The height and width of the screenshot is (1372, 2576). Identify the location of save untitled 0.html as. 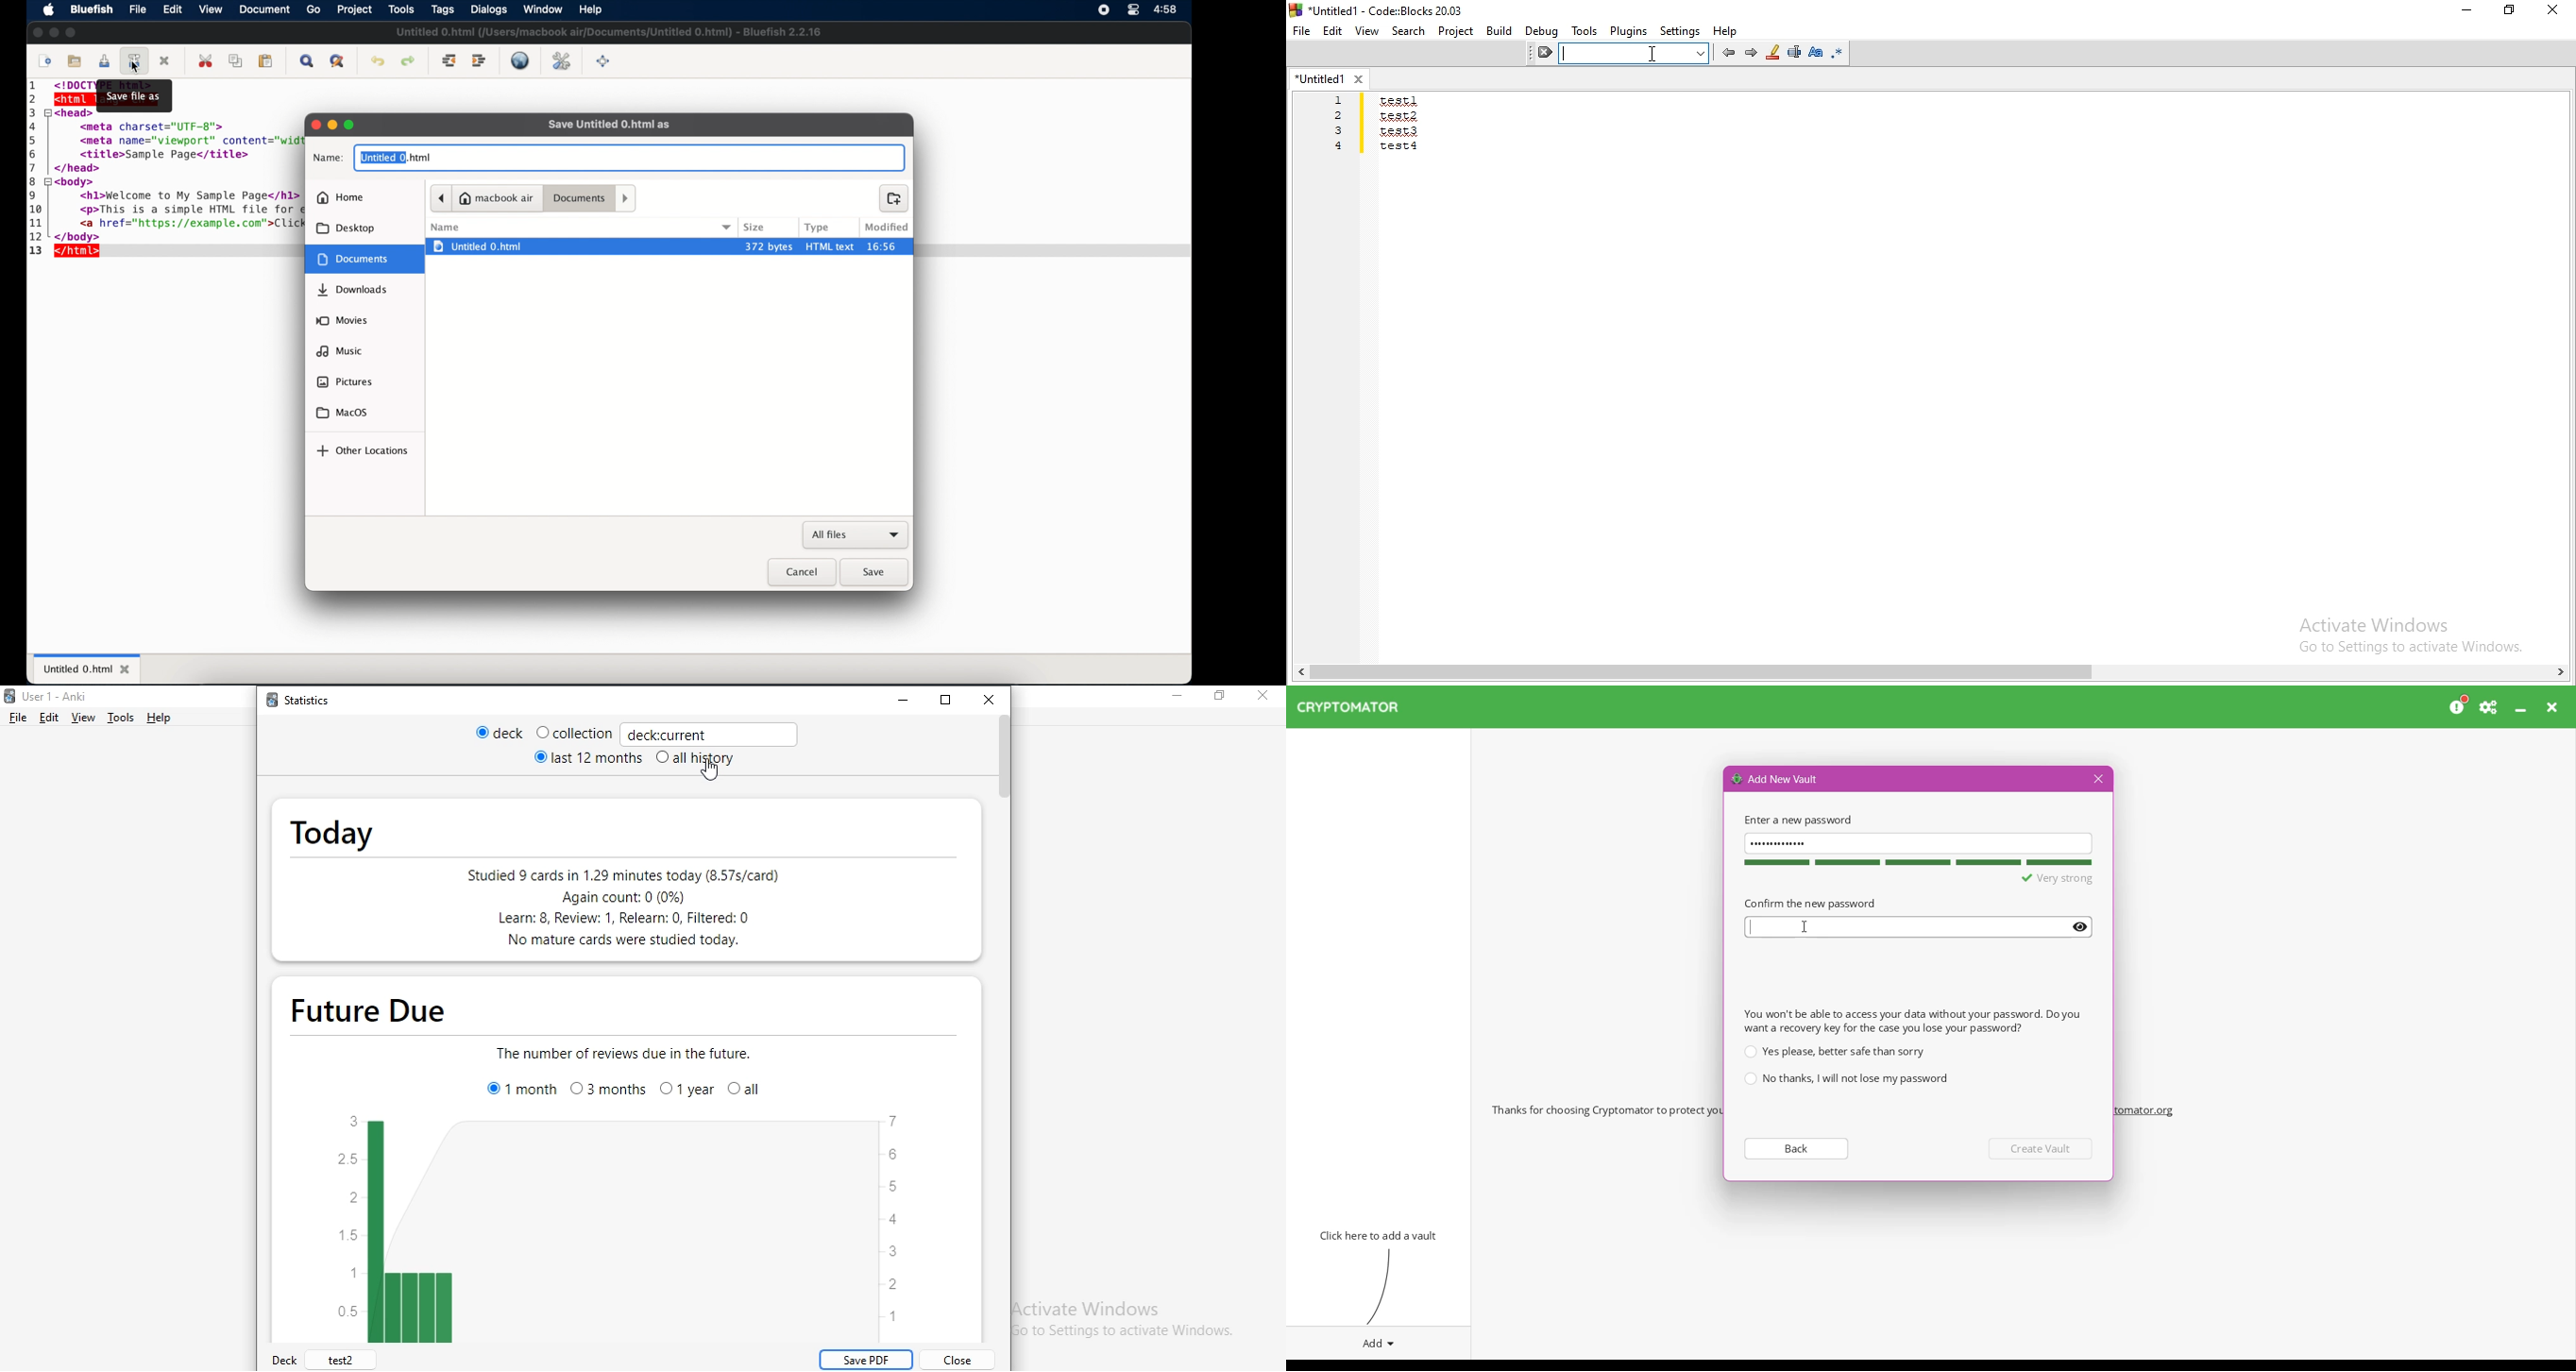
(609, 124).